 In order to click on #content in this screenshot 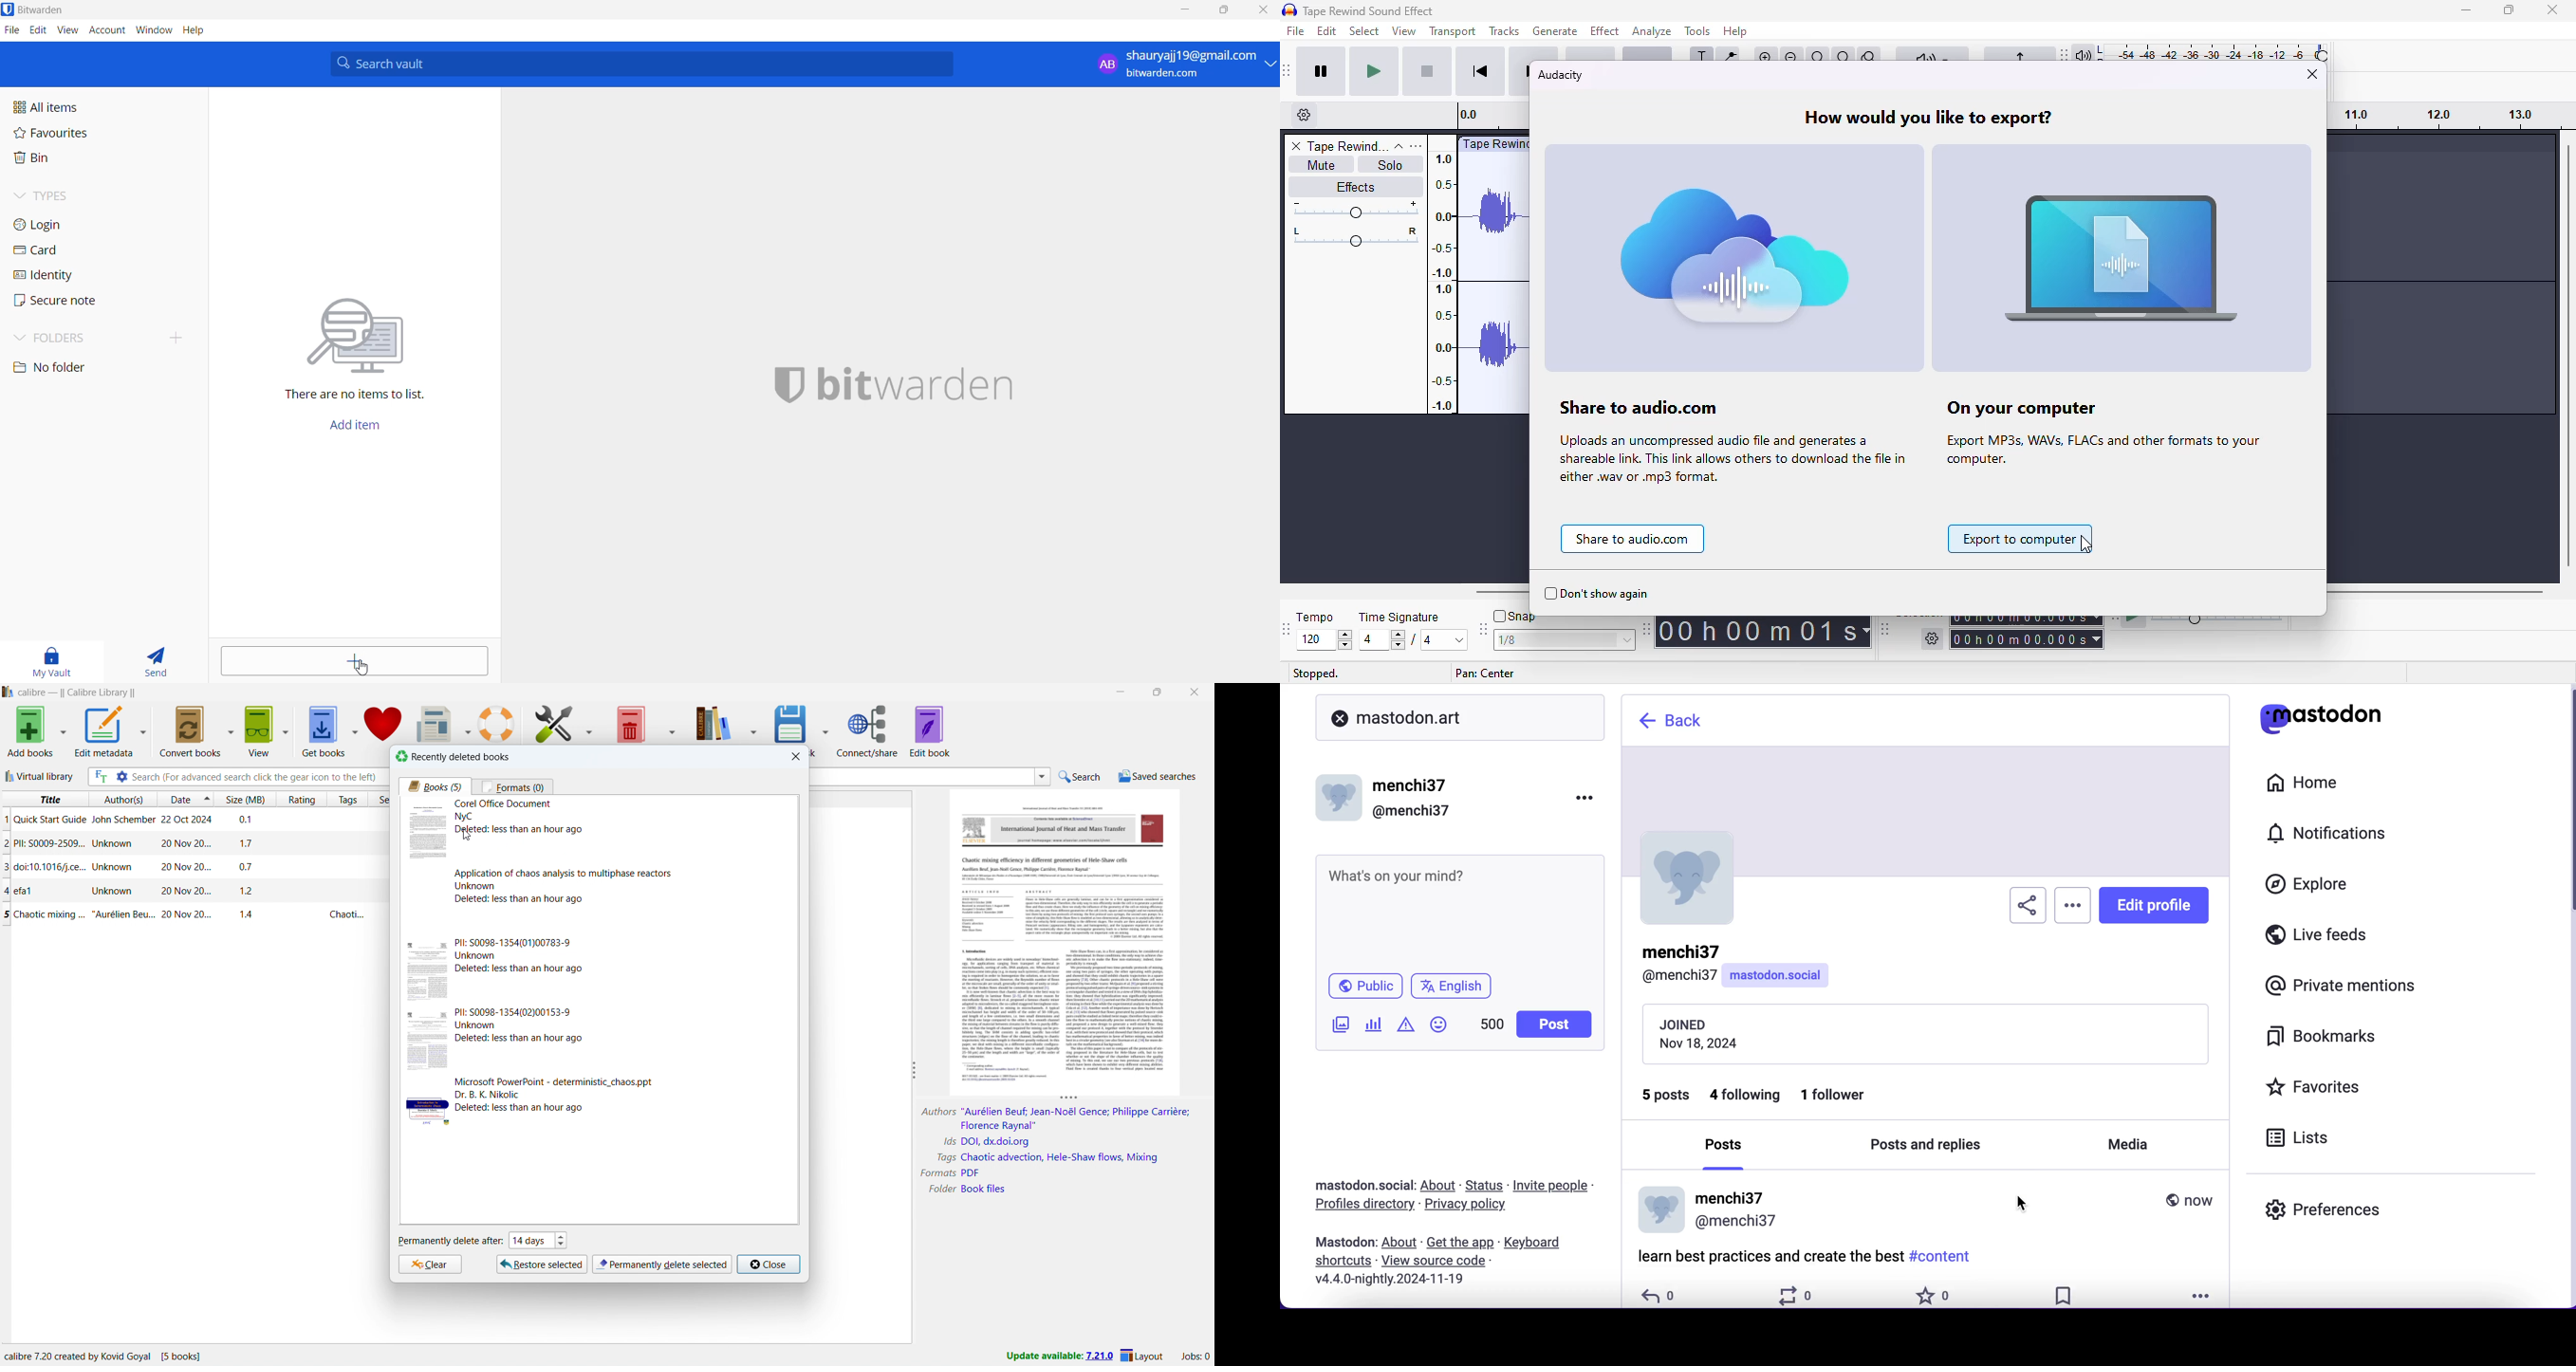, I will do `click(1946, 1255)`.